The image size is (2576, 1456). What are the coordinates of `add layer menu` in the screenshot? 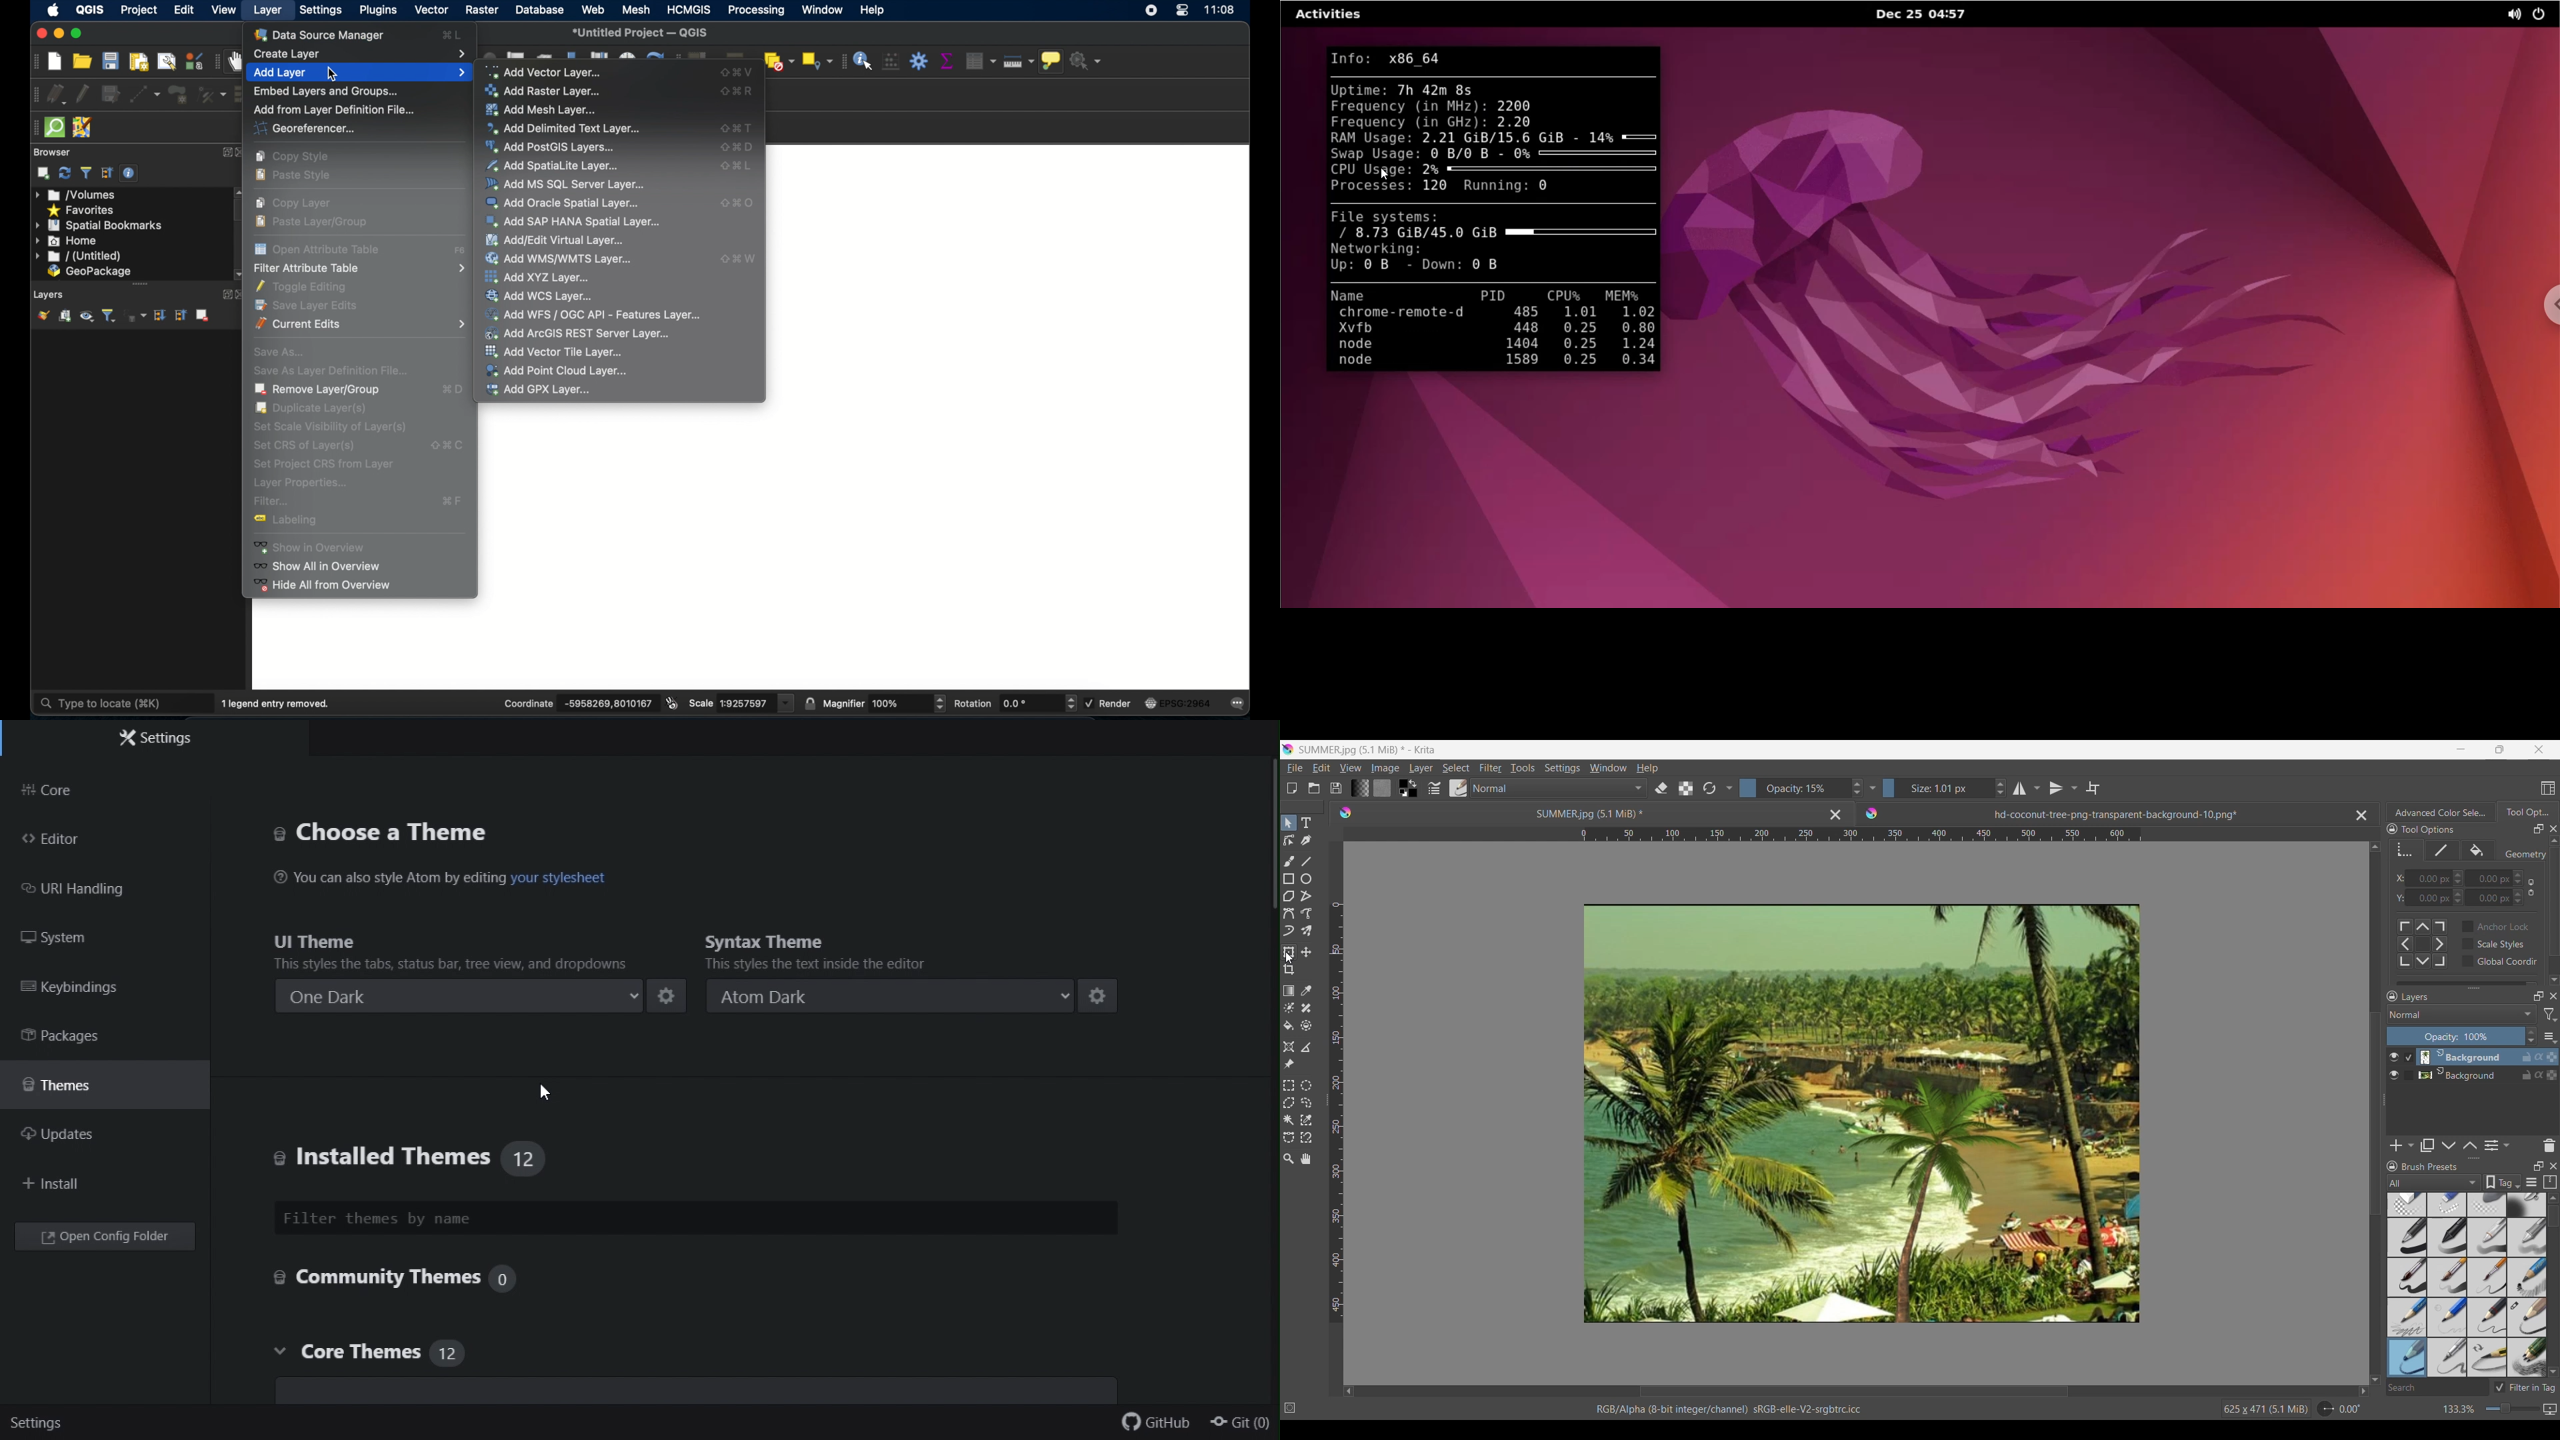 It's located at (359, 72).